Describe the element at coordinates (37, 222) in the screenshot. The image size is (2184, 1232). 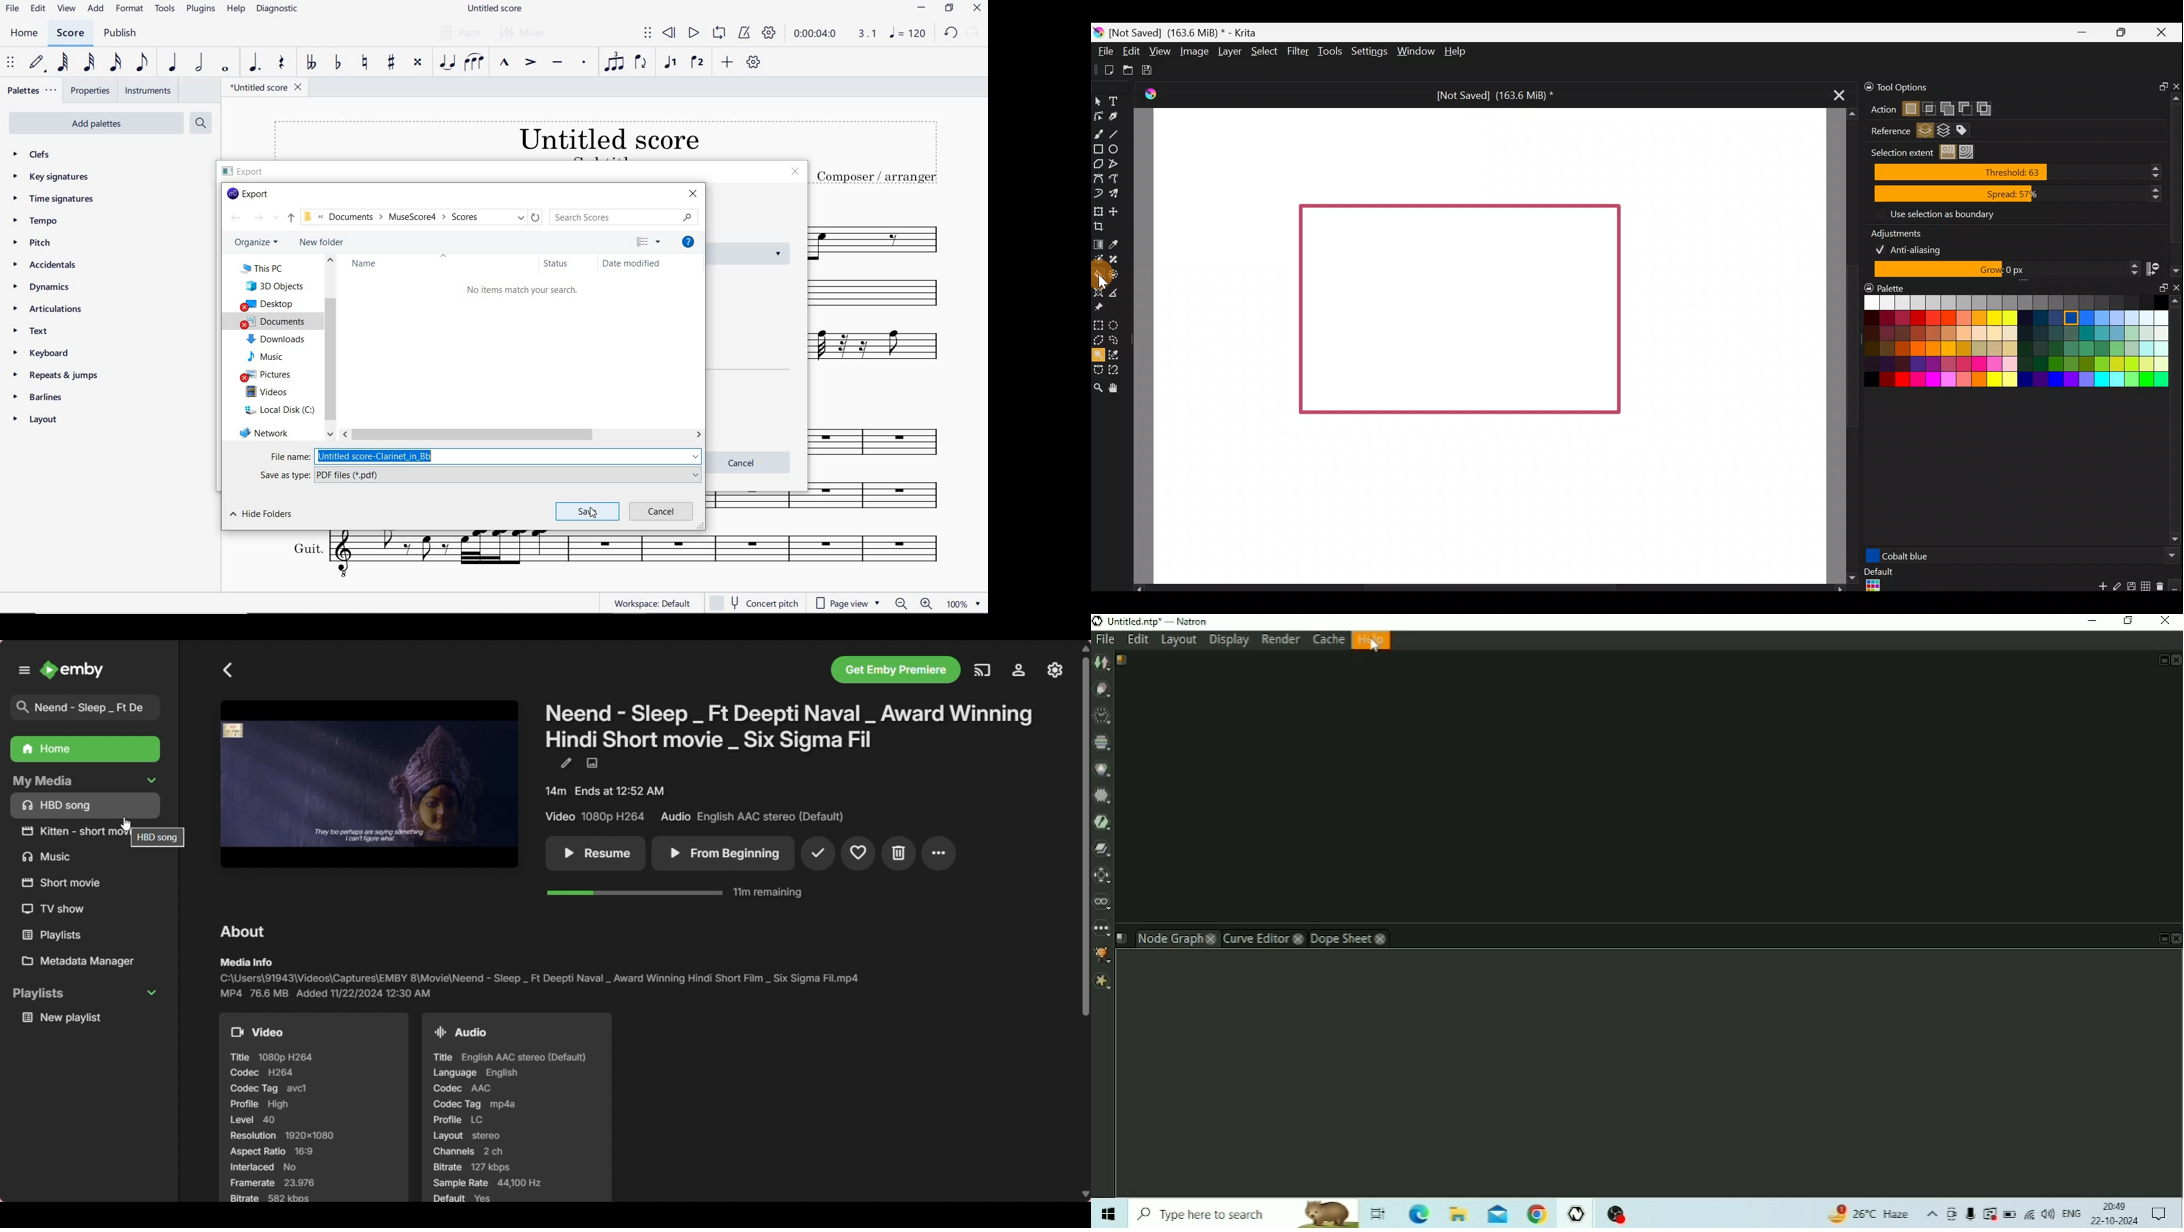
I see `tempo` at that location.